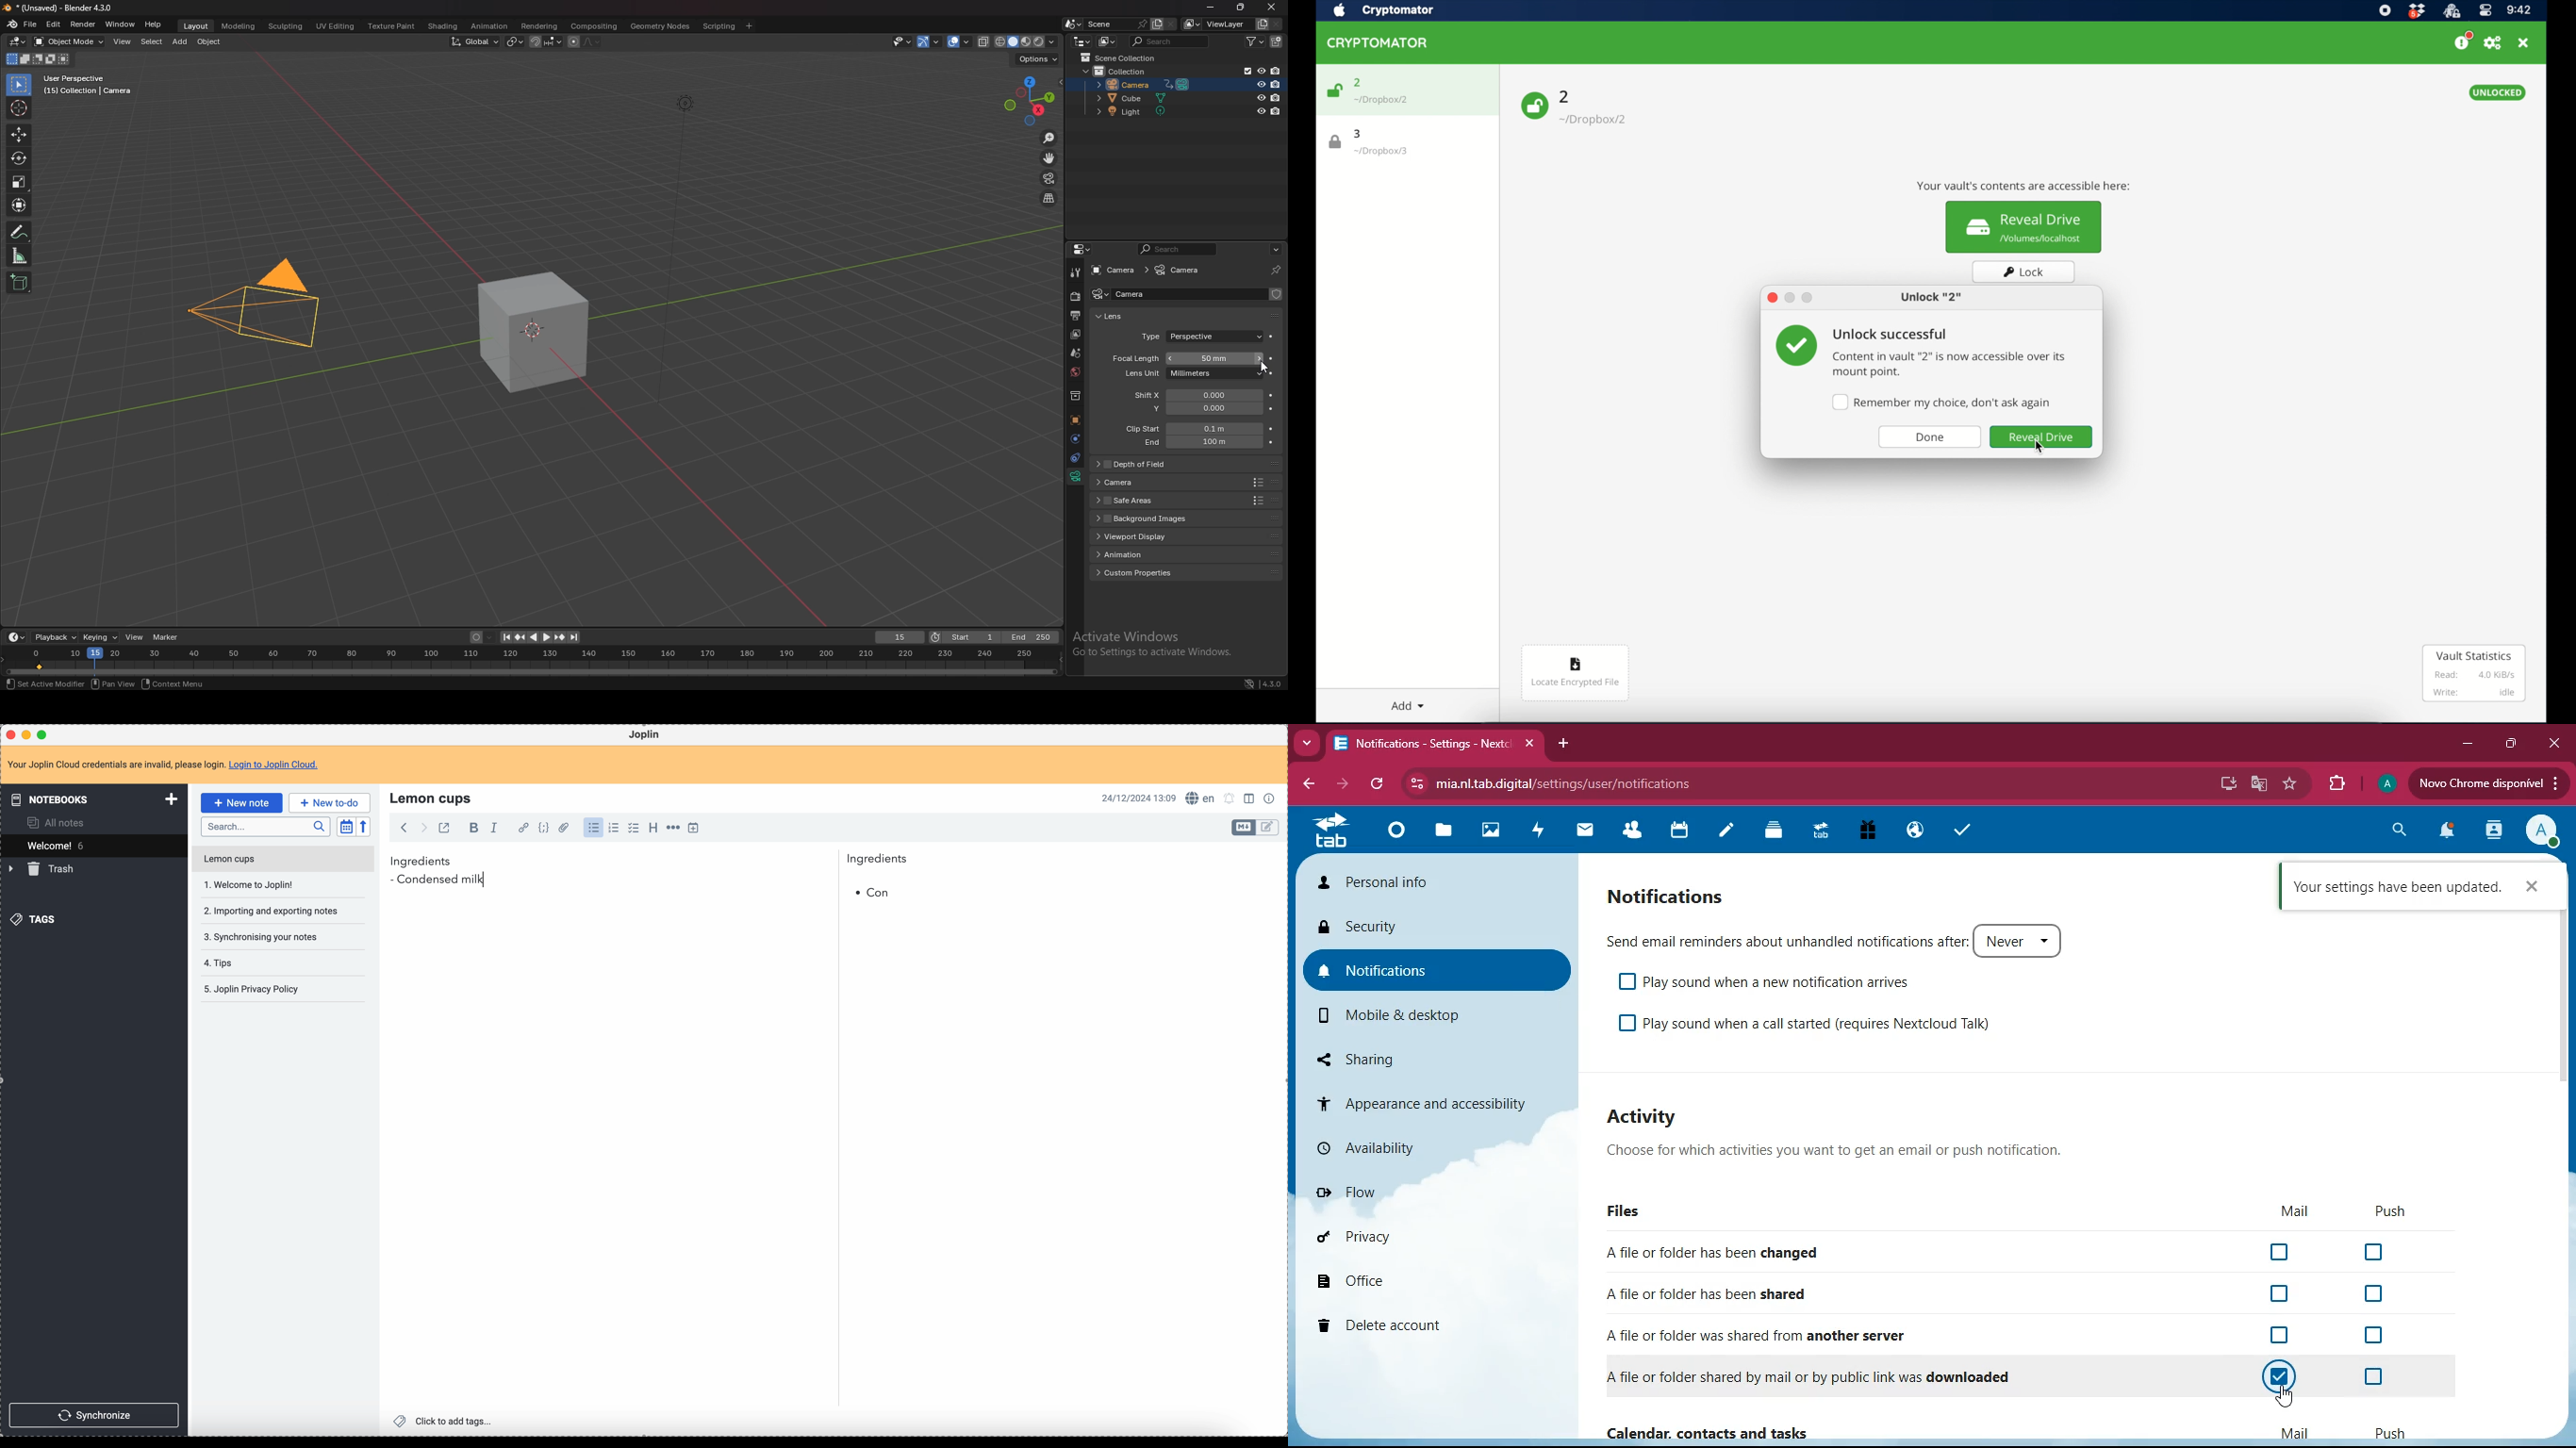 Image resolution: width=2576 pixels, height=1456 pixels. What do you see at coordinates (220, 964) in the screenshot?
I see `tips` at bounding box center [220, 964].